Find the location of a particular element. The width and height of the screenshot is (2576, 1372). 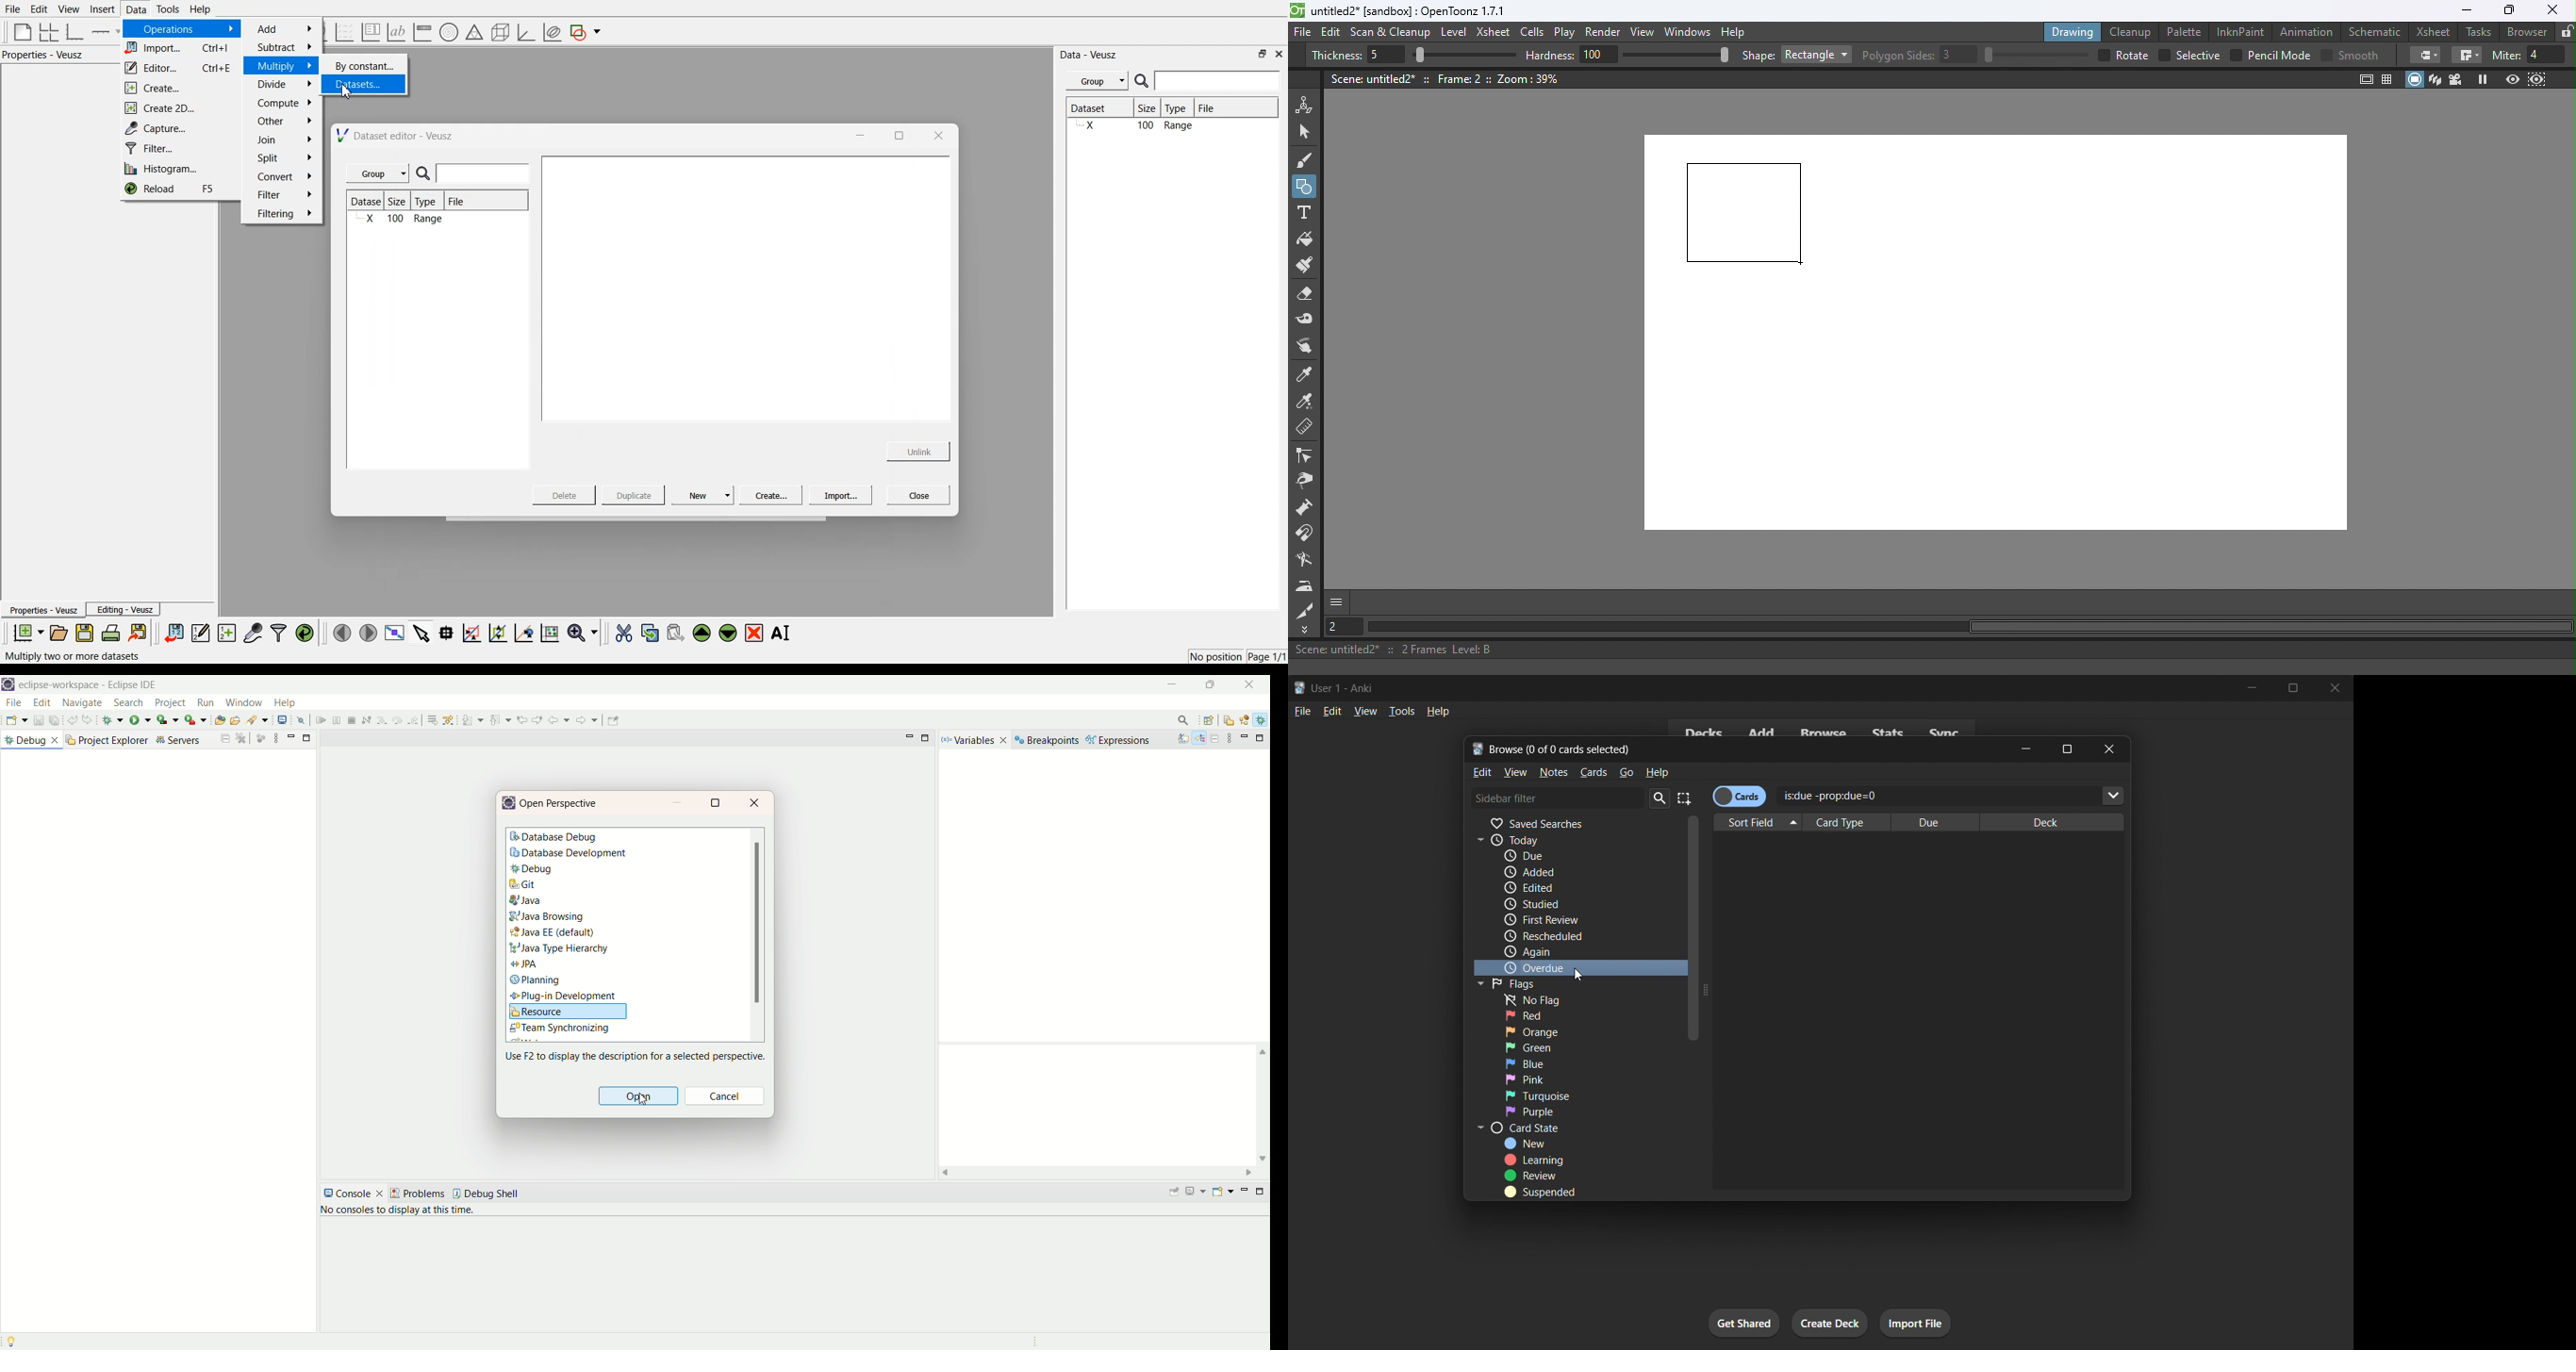

logo is located at coordinates (9, 685).